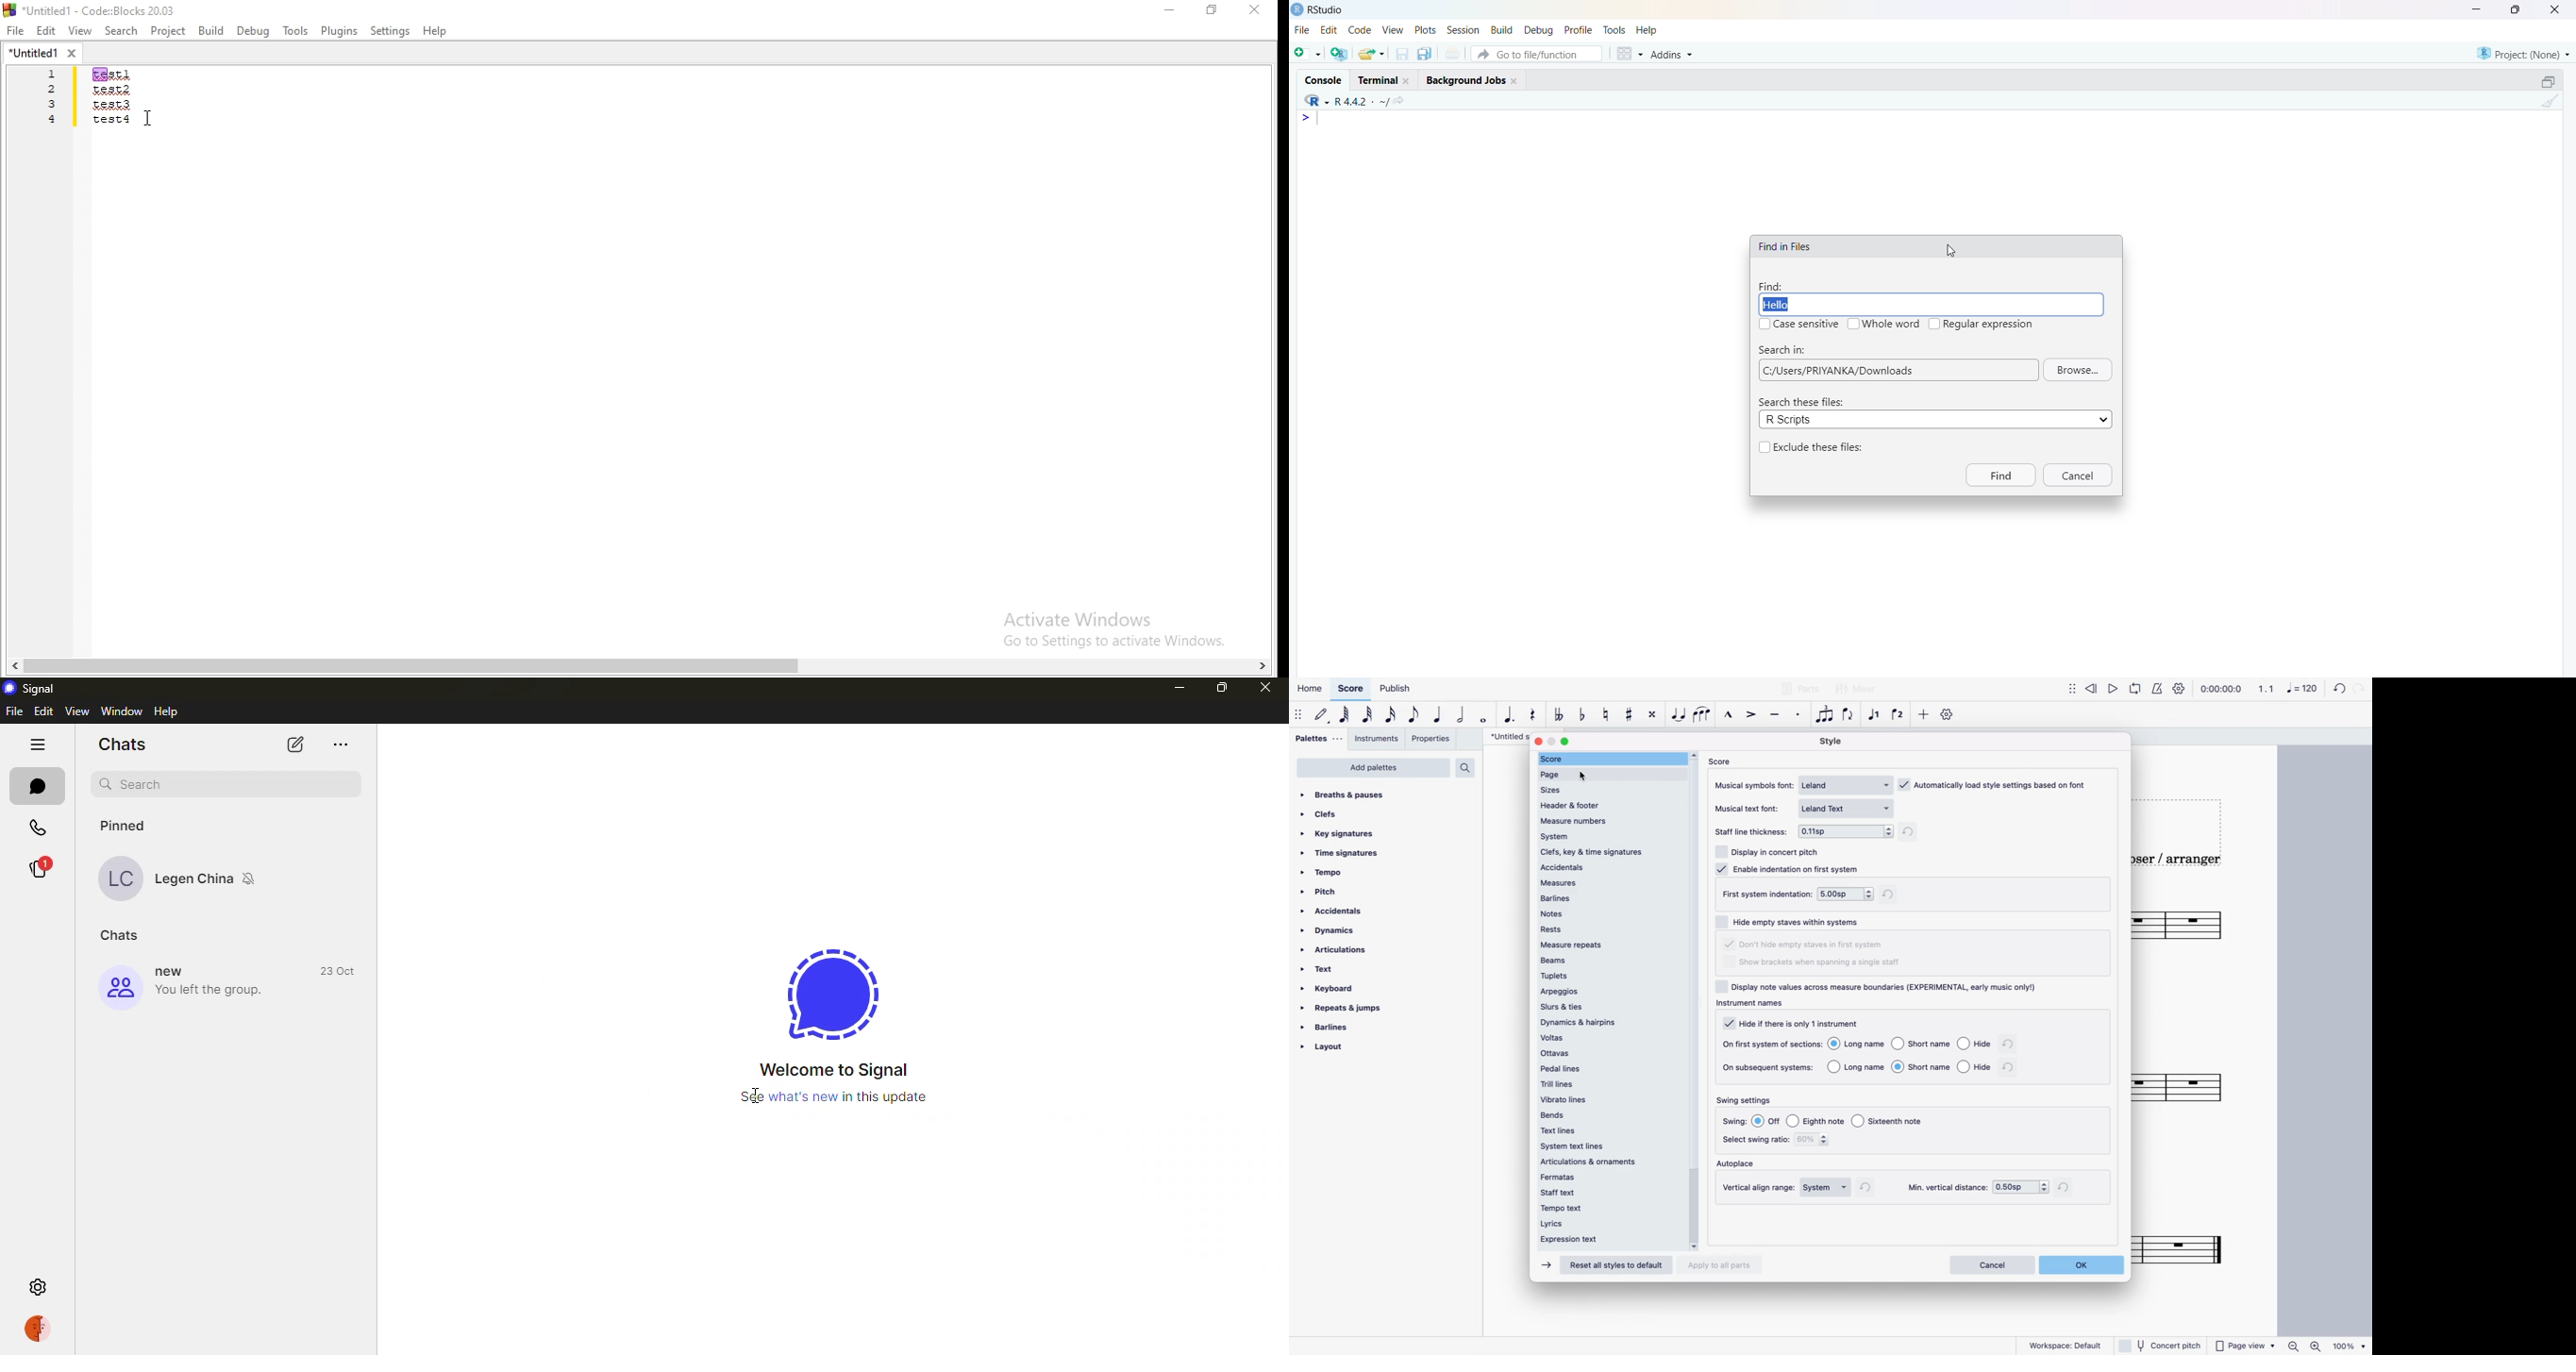 The height and width of the screenshot is (1372, 2576). What do you see at coordinates (1329, 931) in the screenshot?
I see `dynamics` at bounding box center [1329, 931].